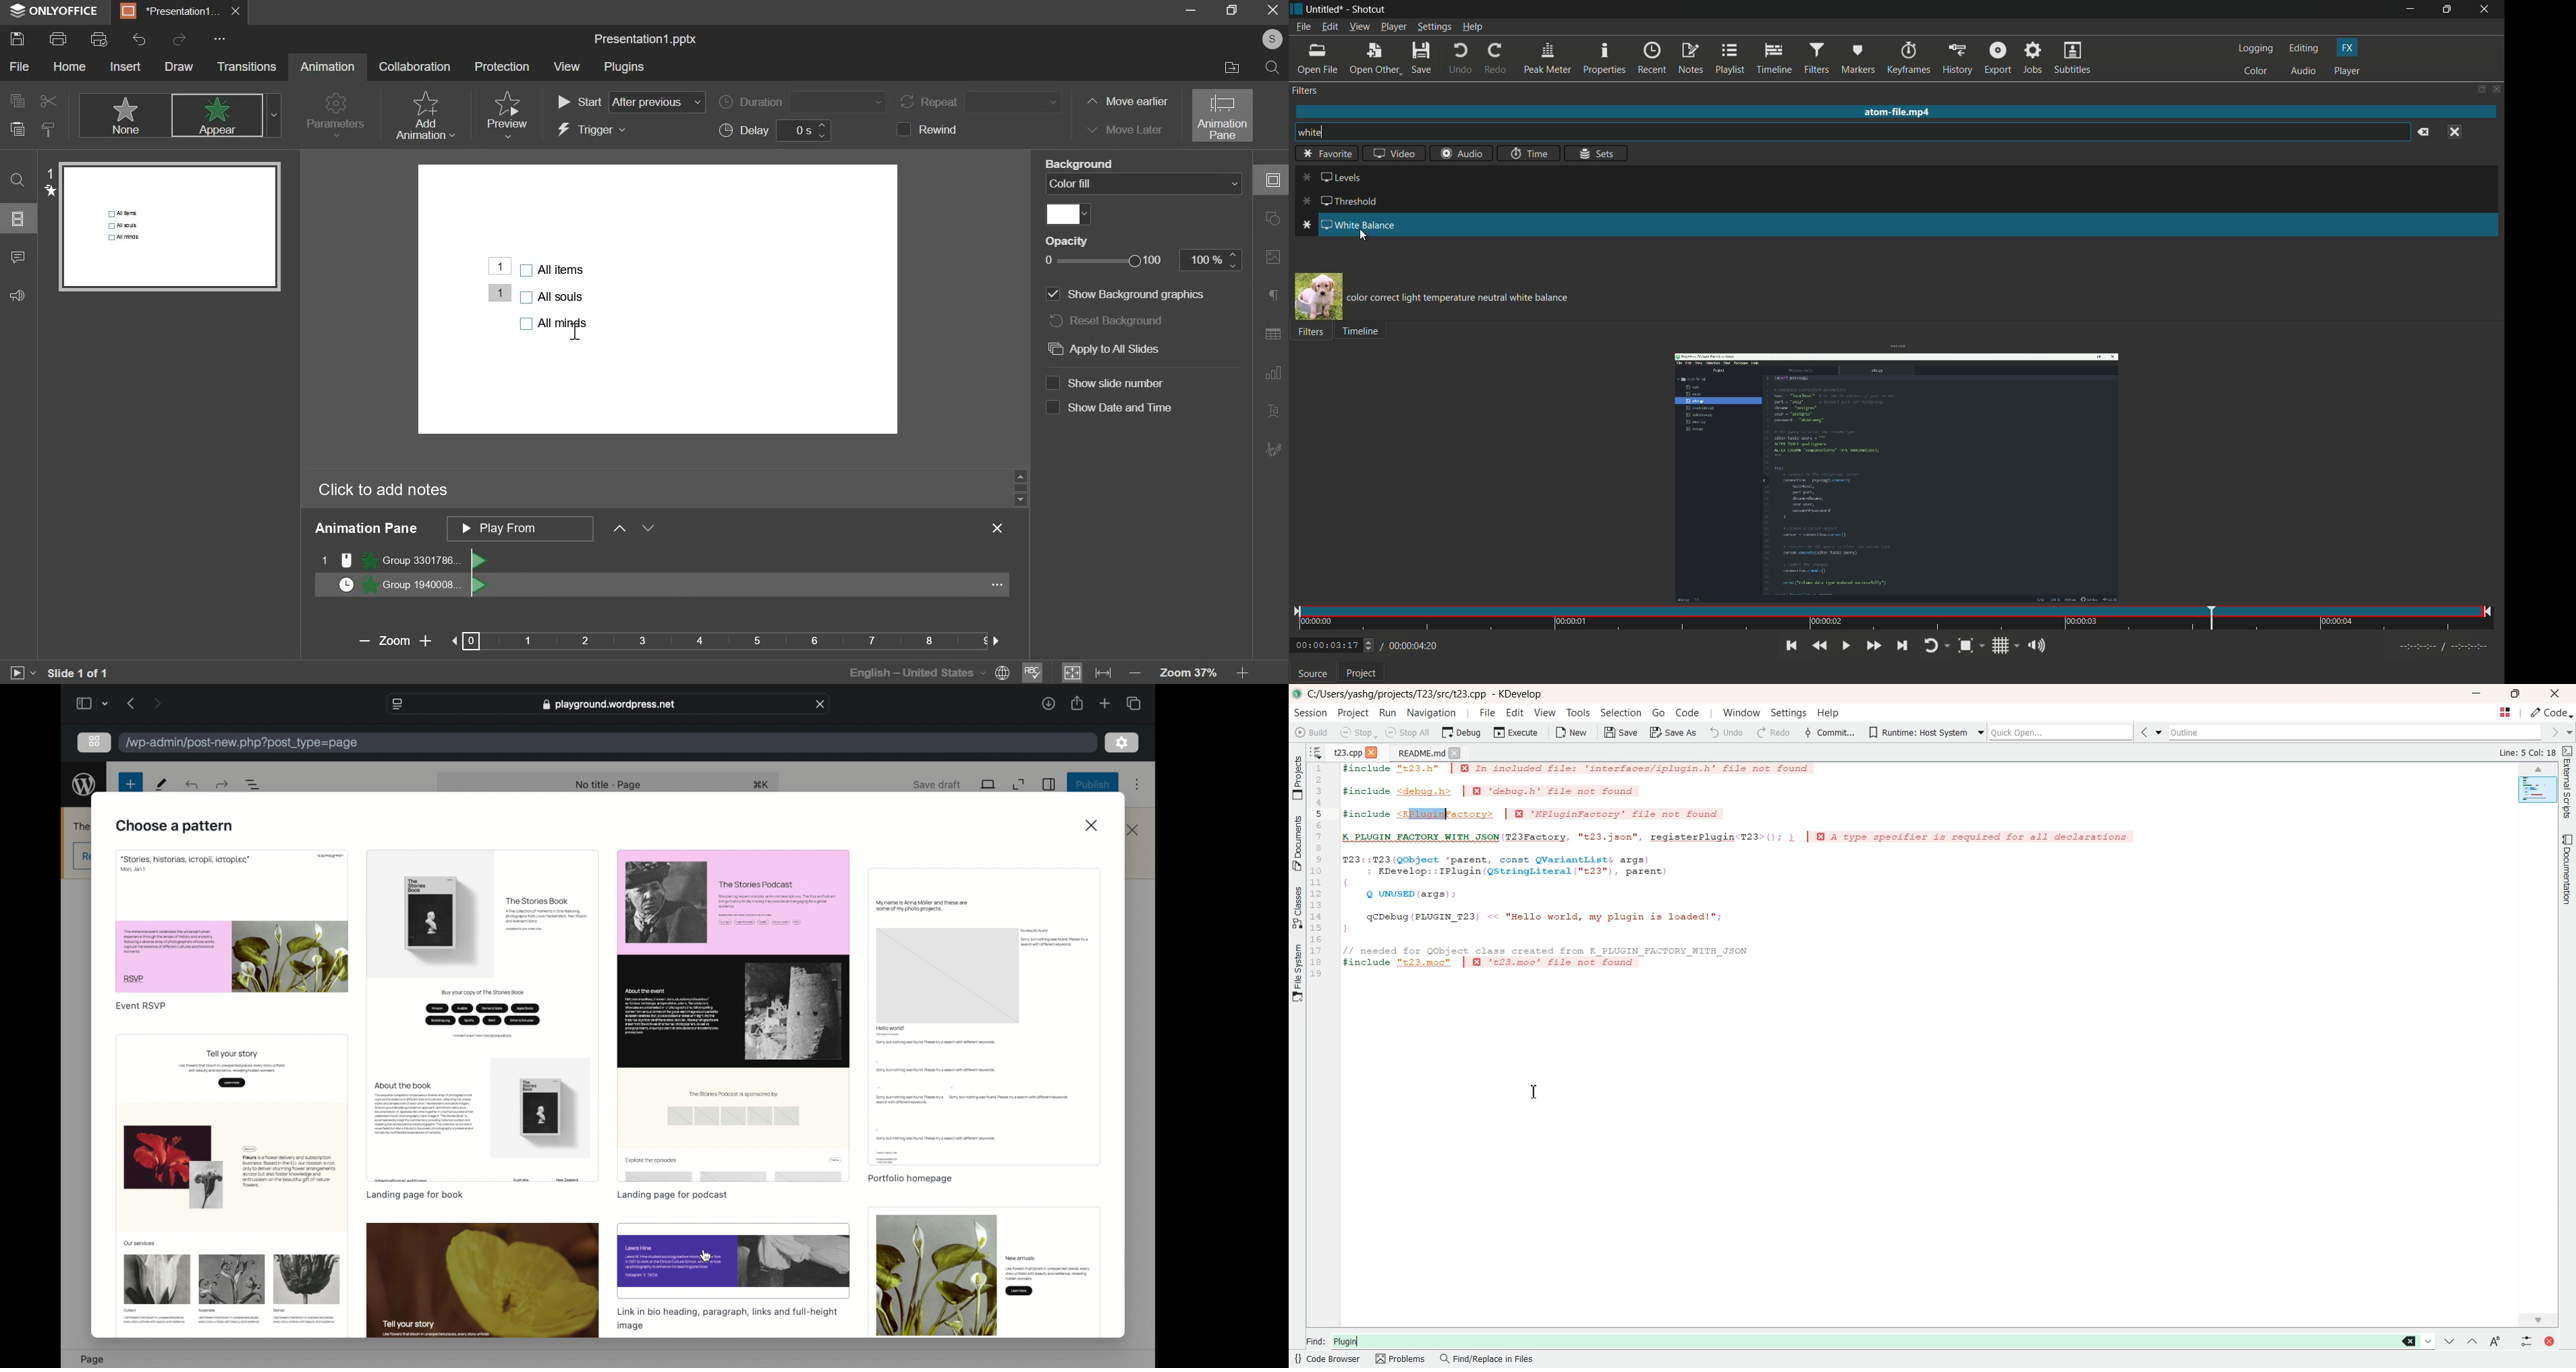 This screenshot has width=2576, height=1372. What do you see at coordinates (986, 1016) in the screenshot?
I see `preview` at bounding box center [986, 1016].